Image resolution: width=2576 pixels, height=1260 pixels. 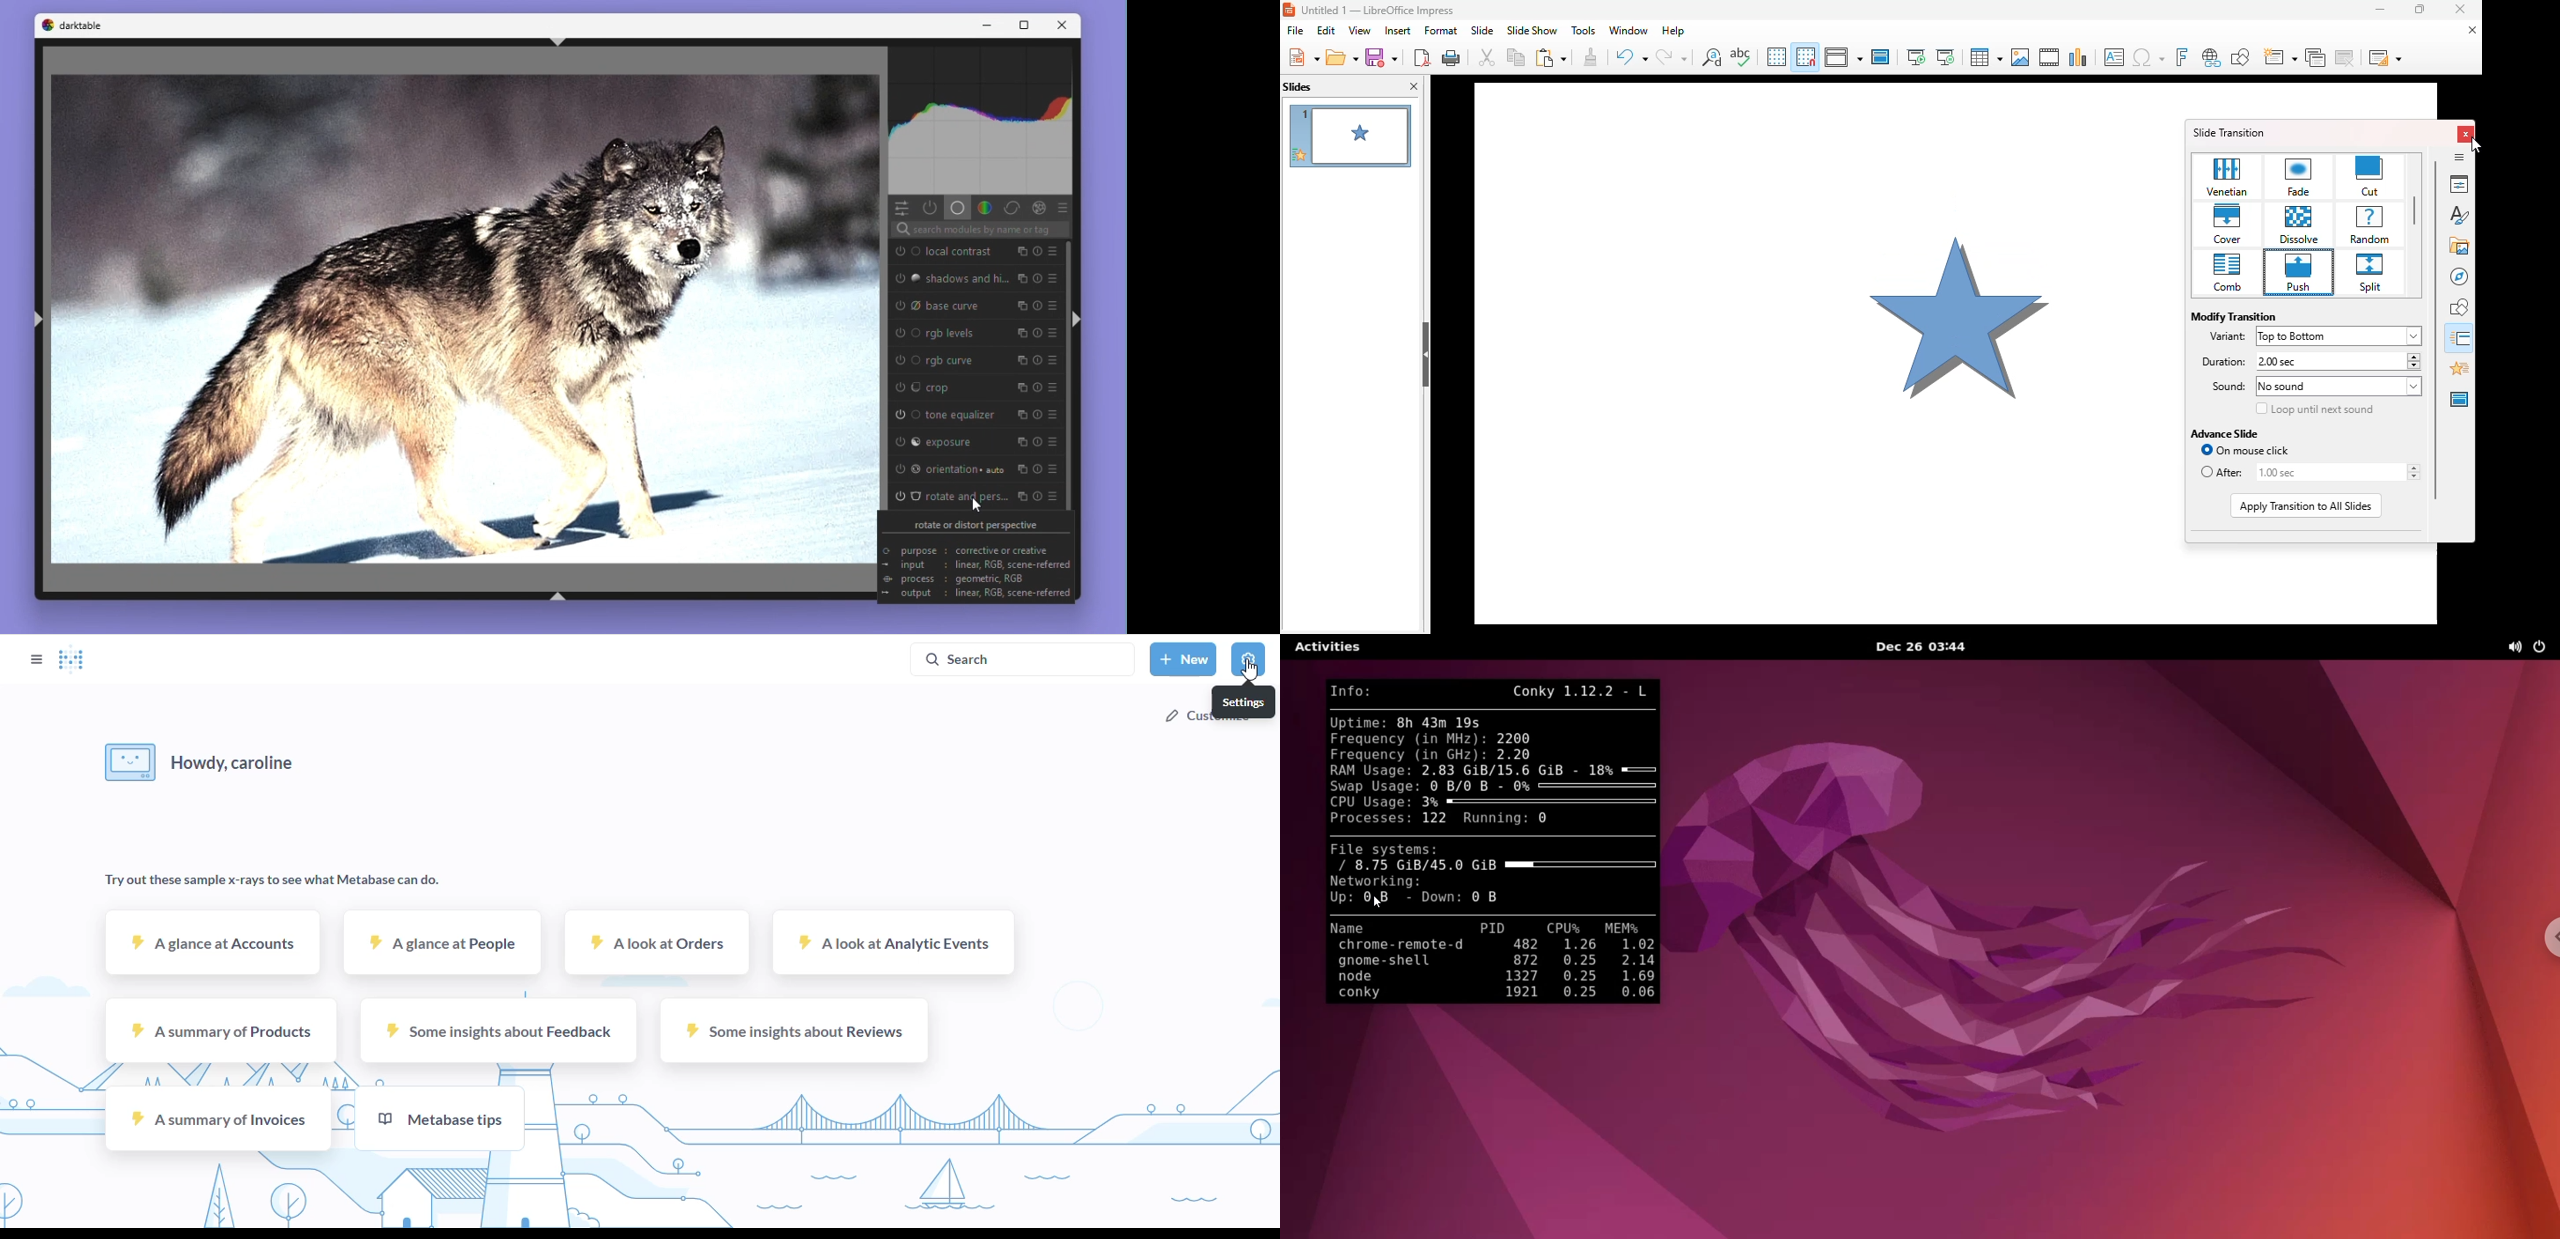 I want to click on Shift + ctrl + r, so click(x=1077, y=318).